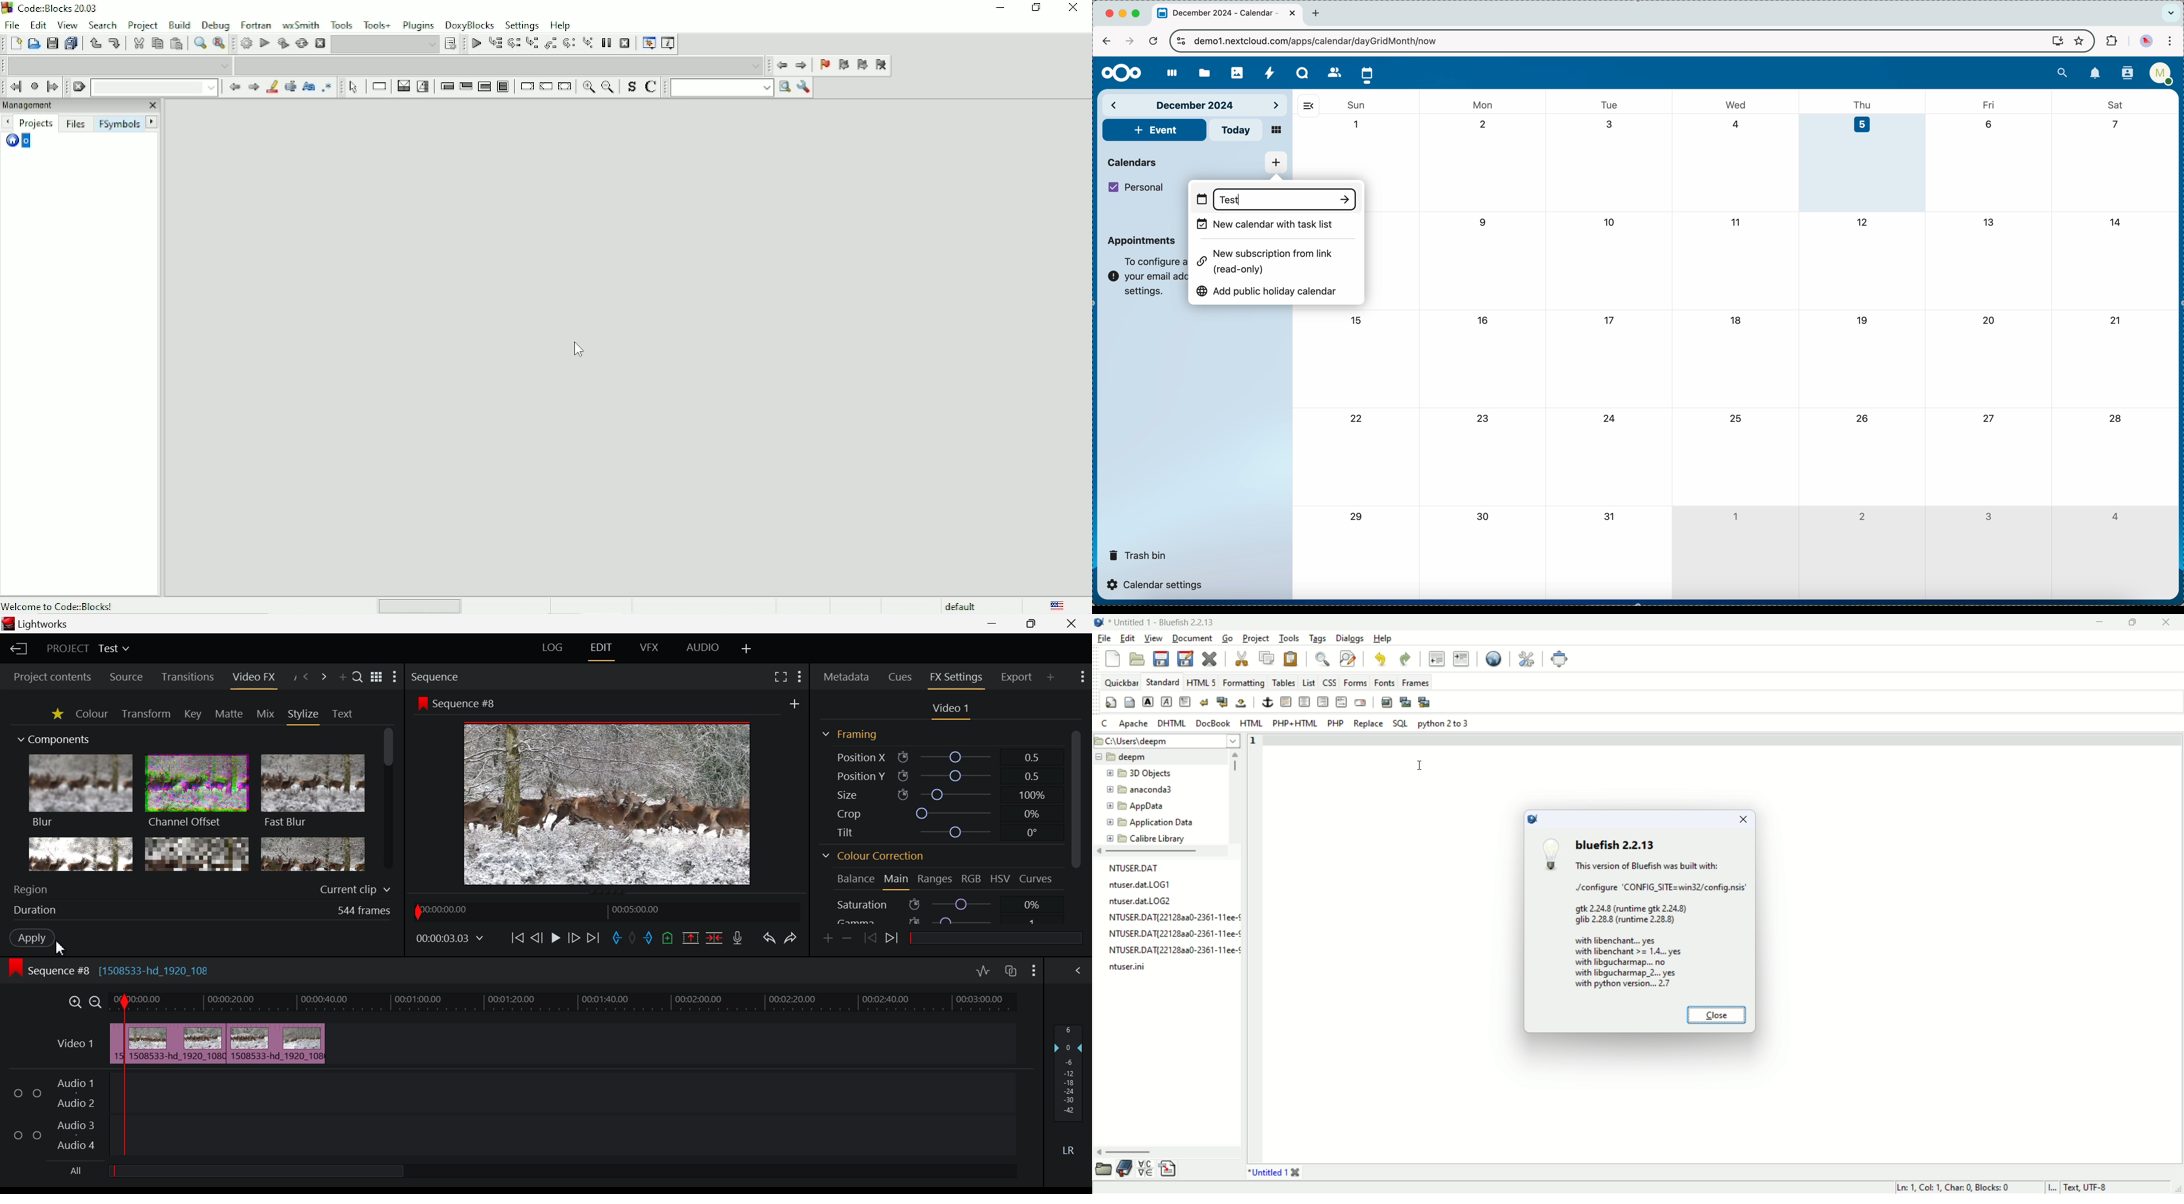 The height and width of the screenshot is (1204, 2184). I want to click on 31, so click(1610, 518).